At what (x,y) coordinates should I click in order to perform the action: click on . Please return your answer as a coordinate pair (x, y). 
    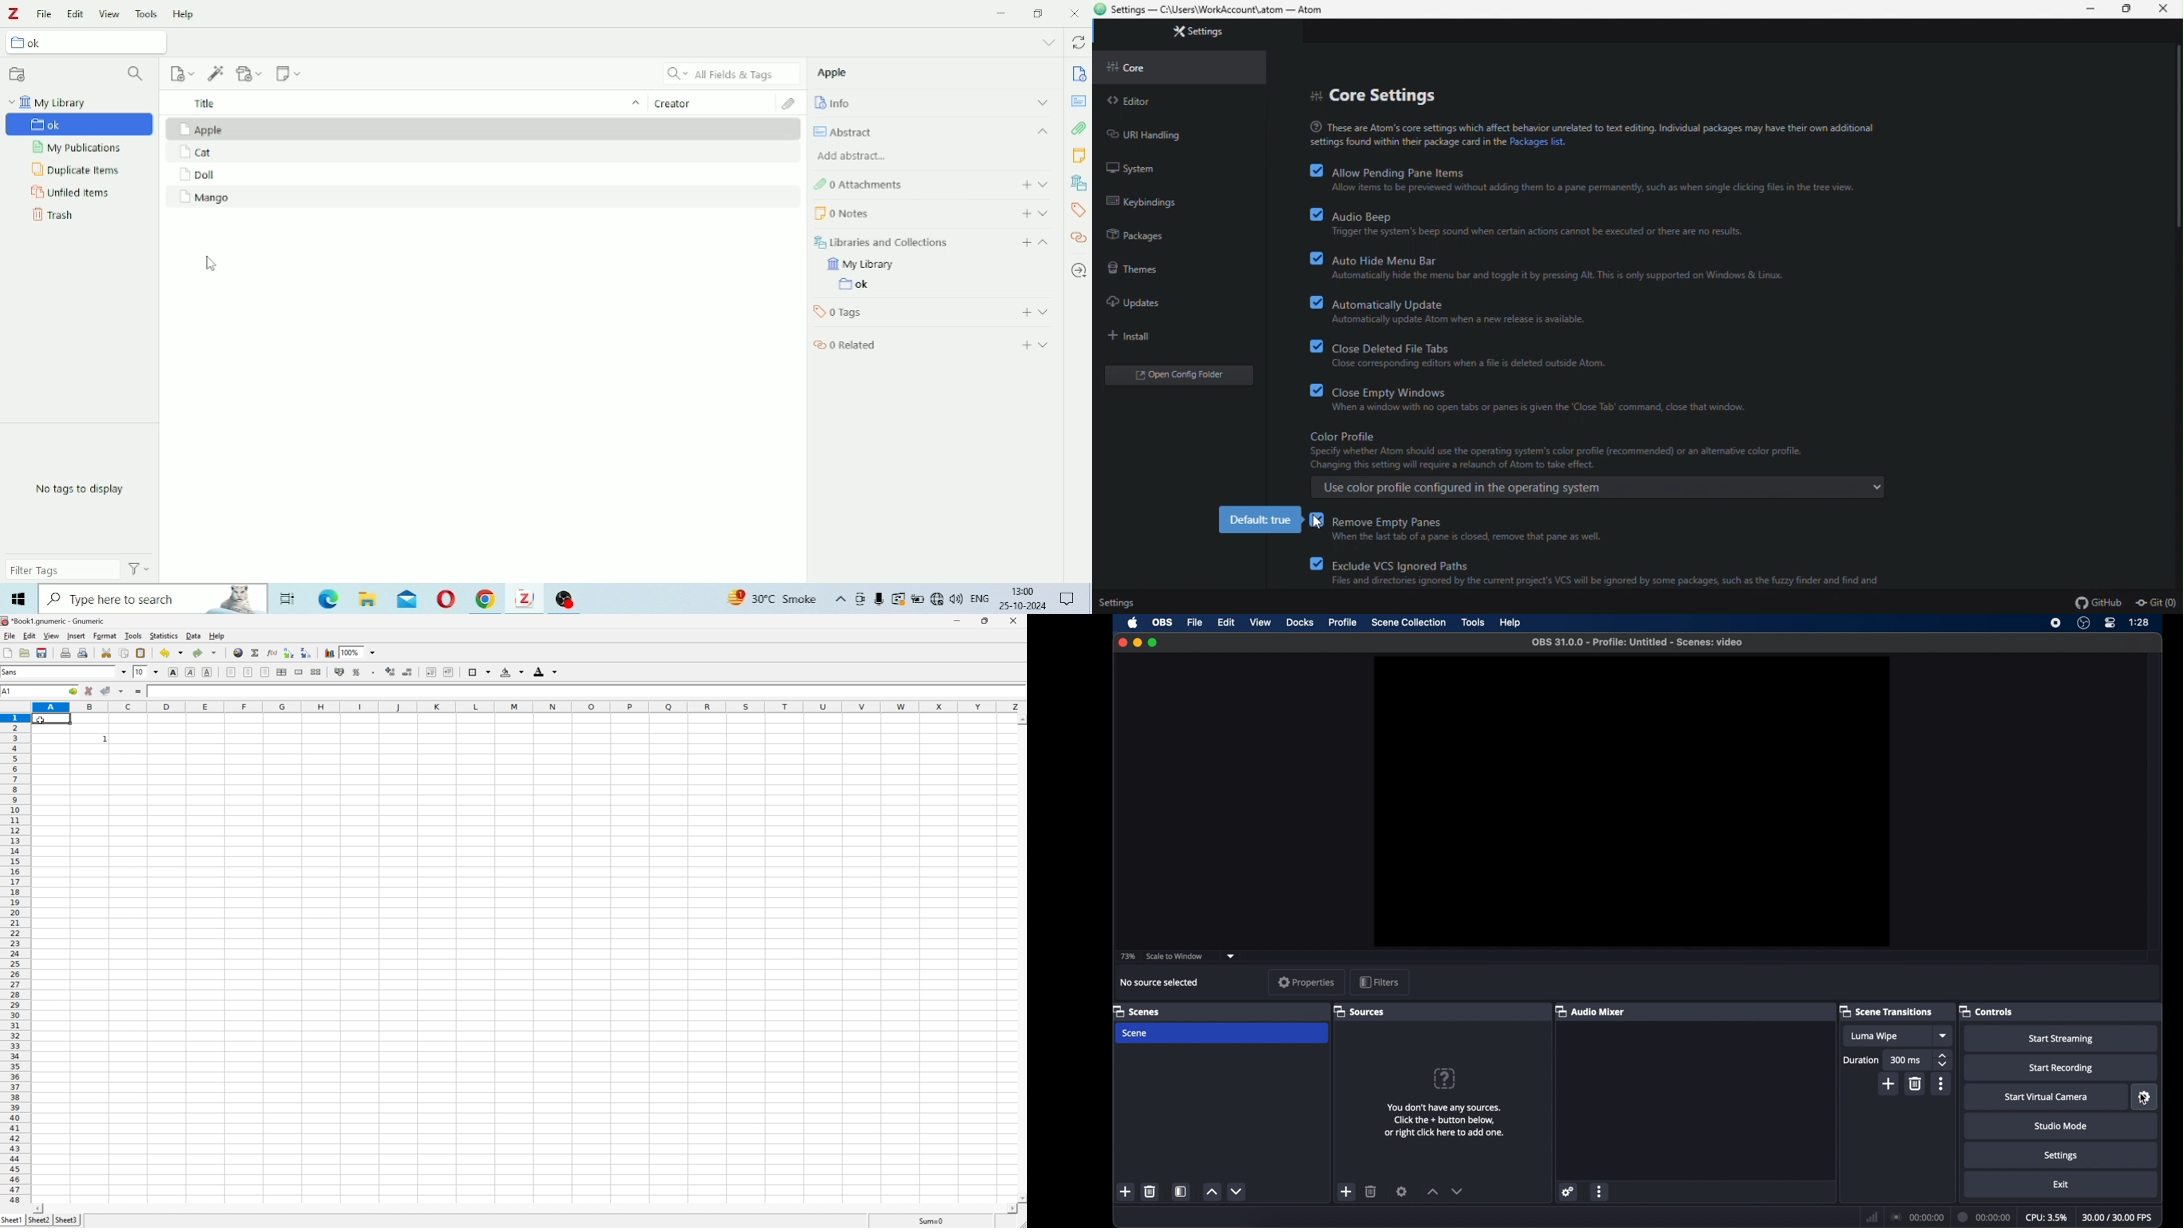
    Looking at the image, I should click on (908, 599).